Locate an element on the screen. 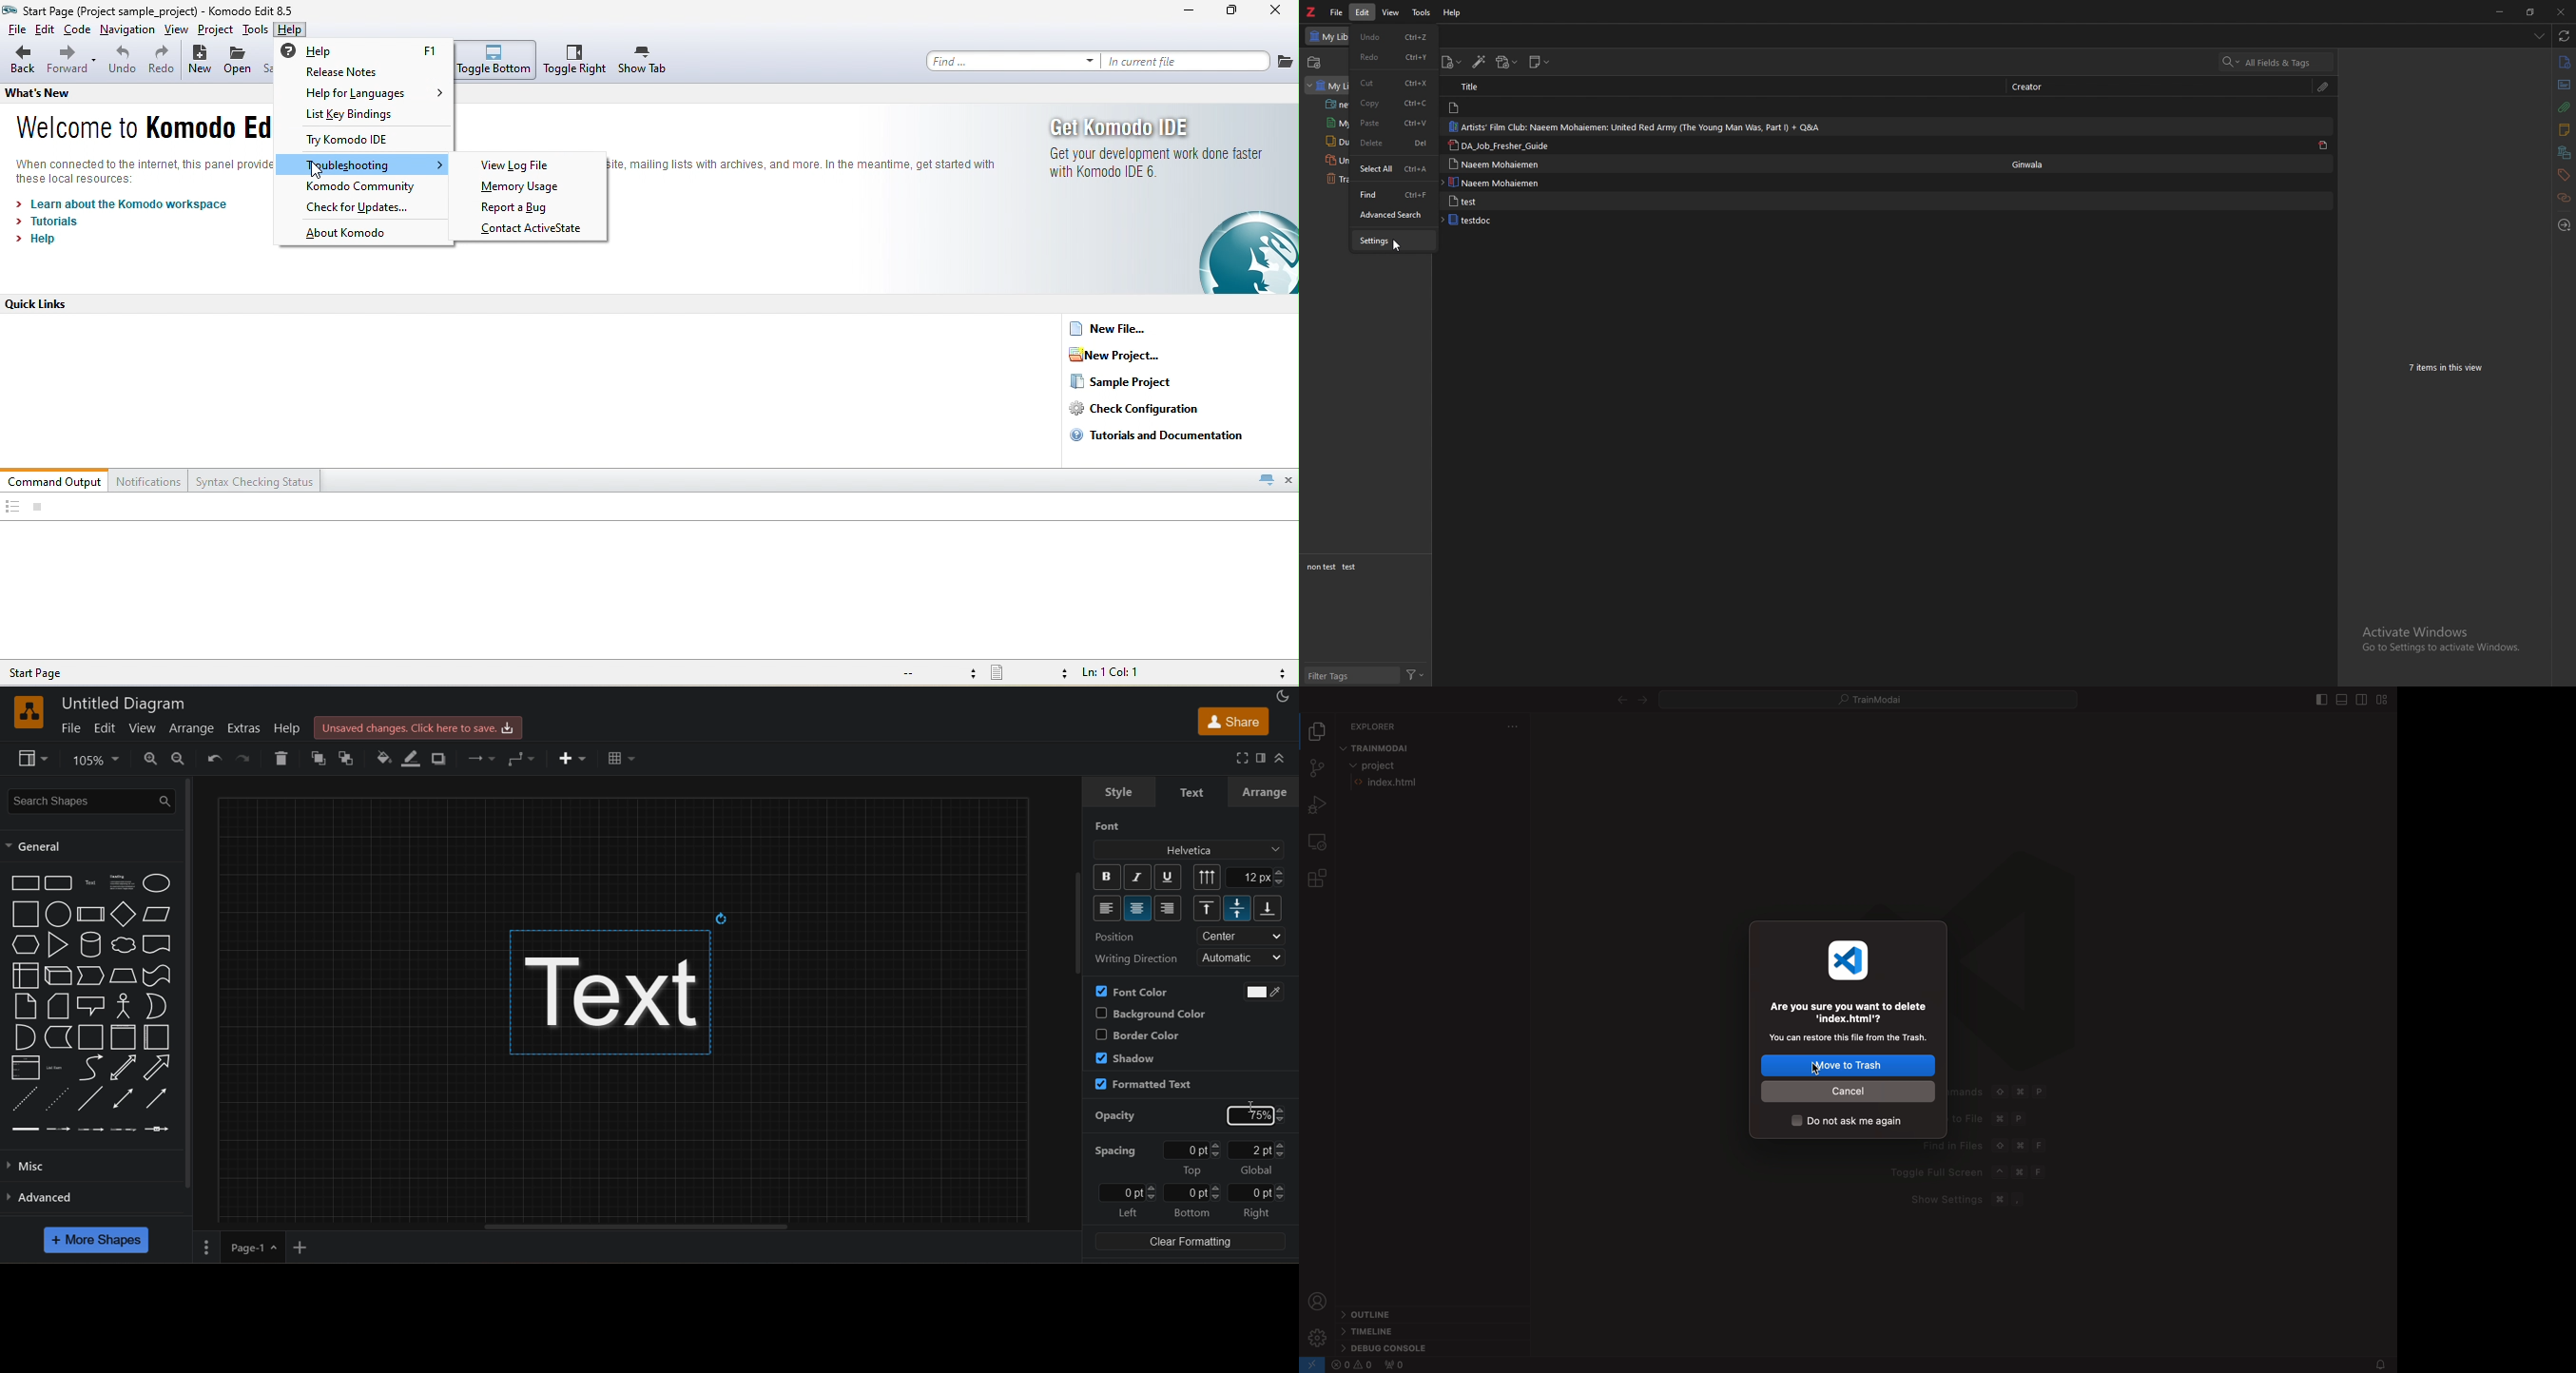 The image size is (2576, 1400). add attachment is located at coordinates (1507, 63).